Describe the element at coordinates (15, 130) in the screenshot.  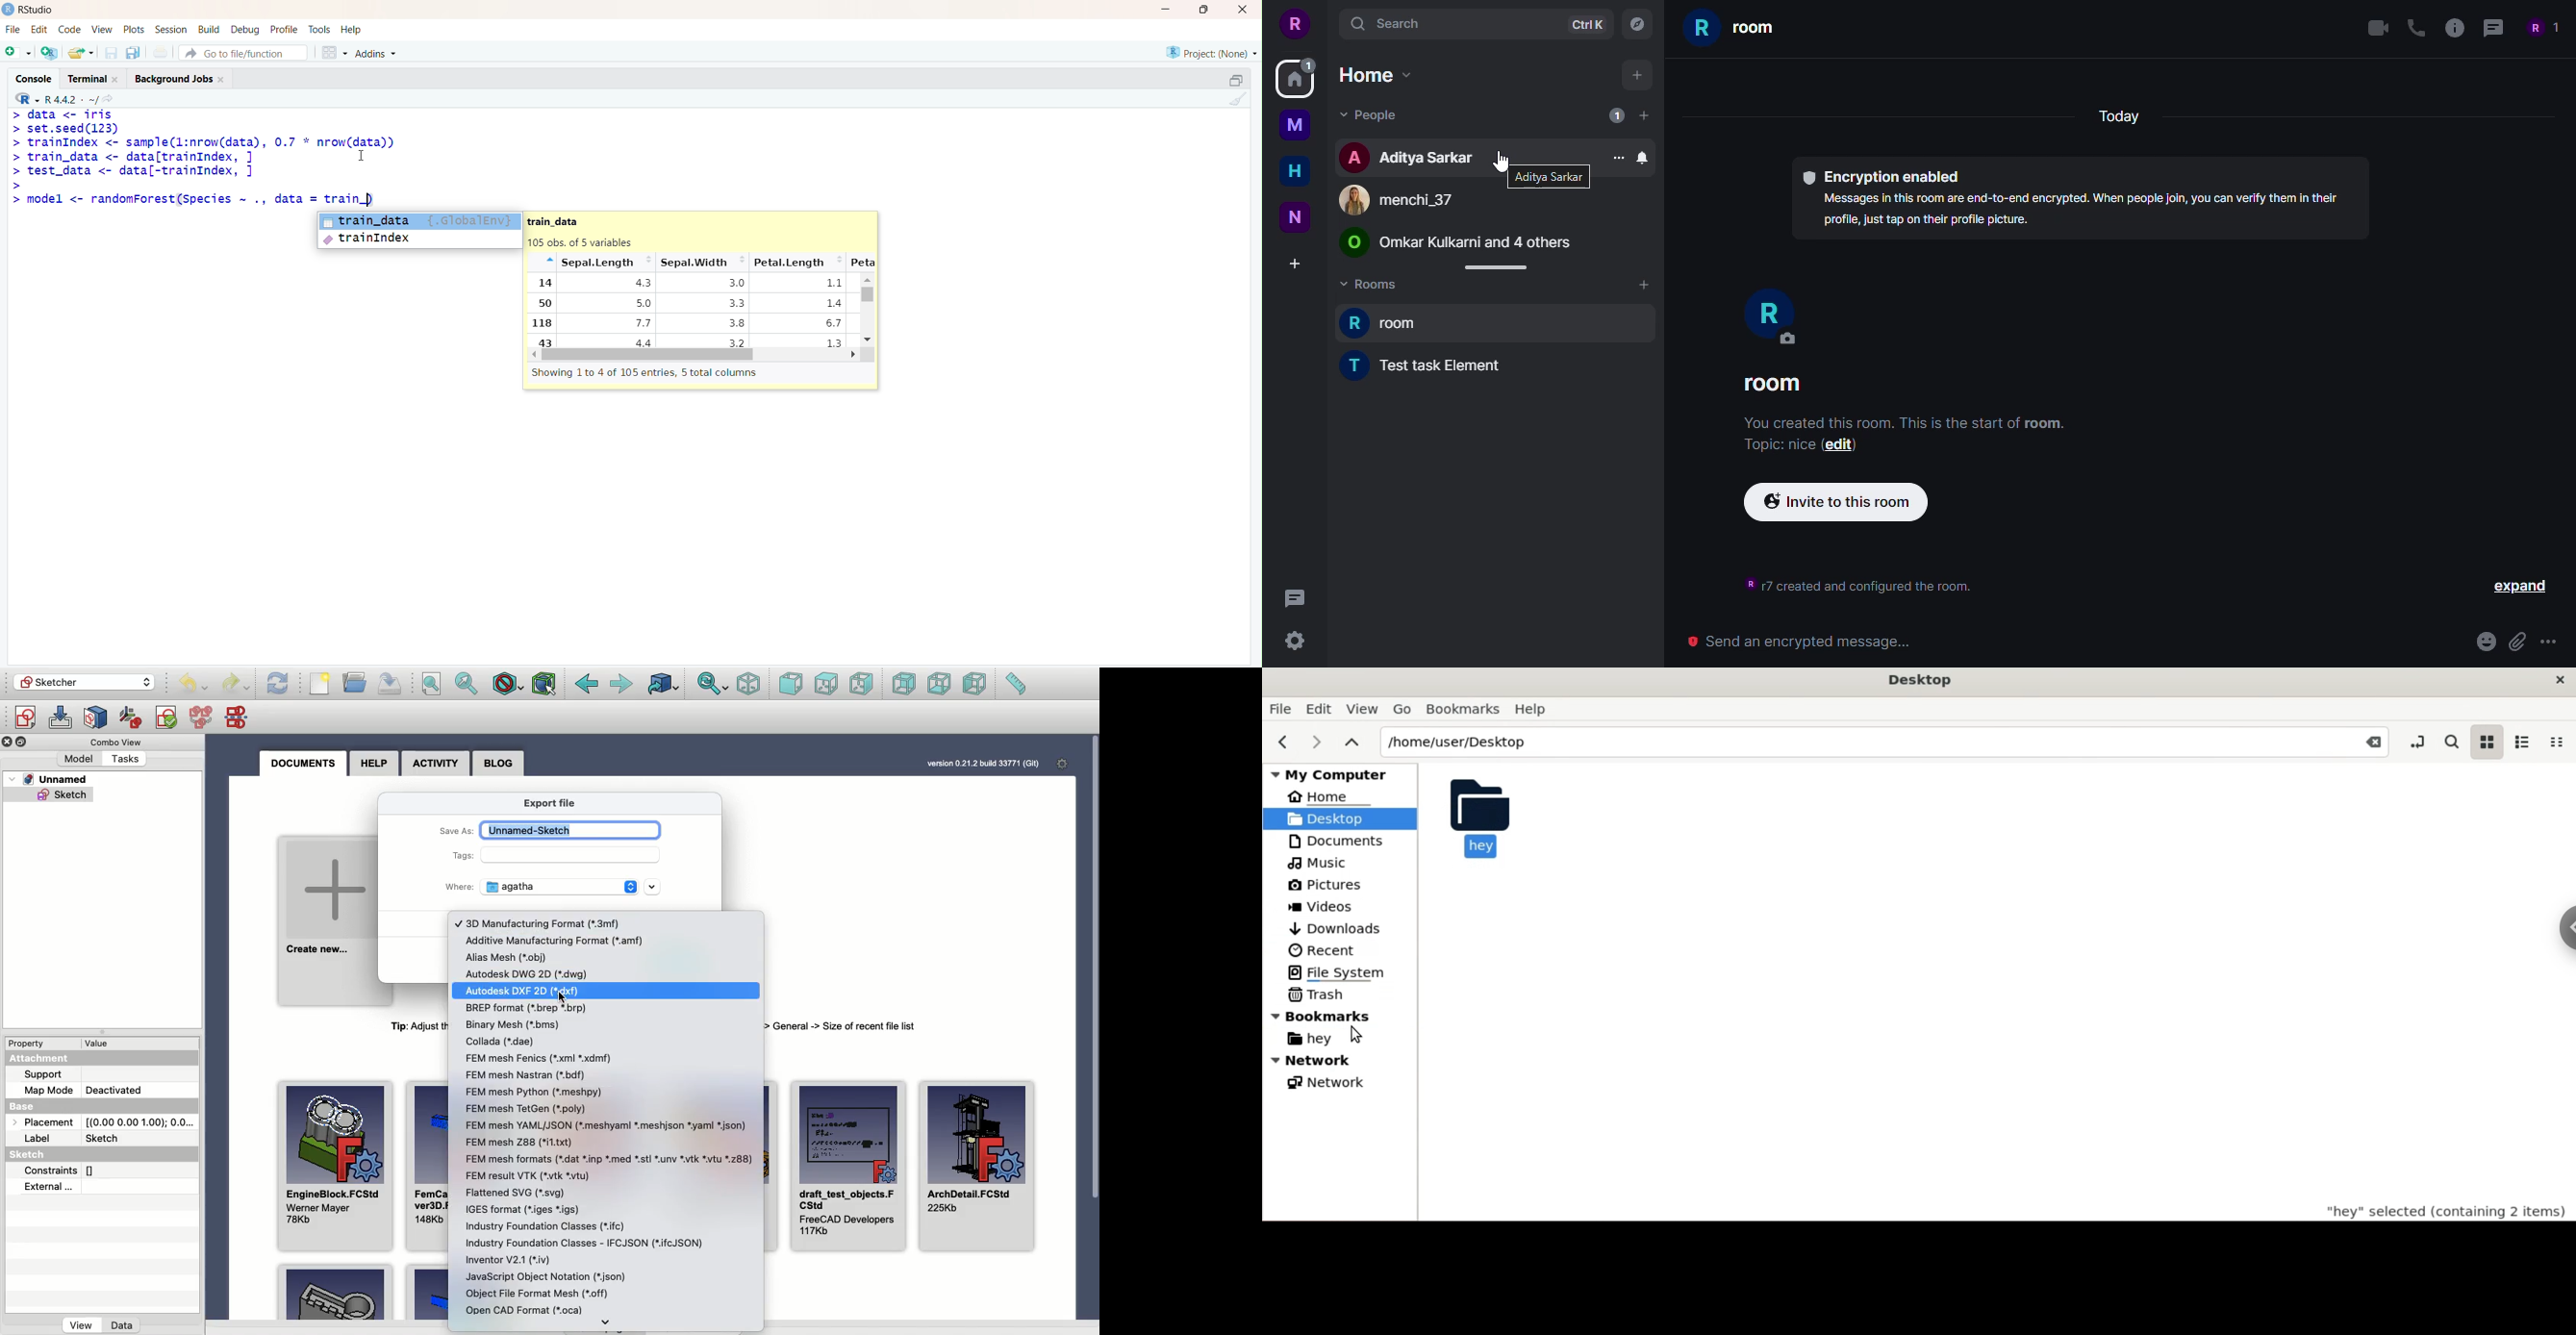
I see `Prompt cursor` at that location.